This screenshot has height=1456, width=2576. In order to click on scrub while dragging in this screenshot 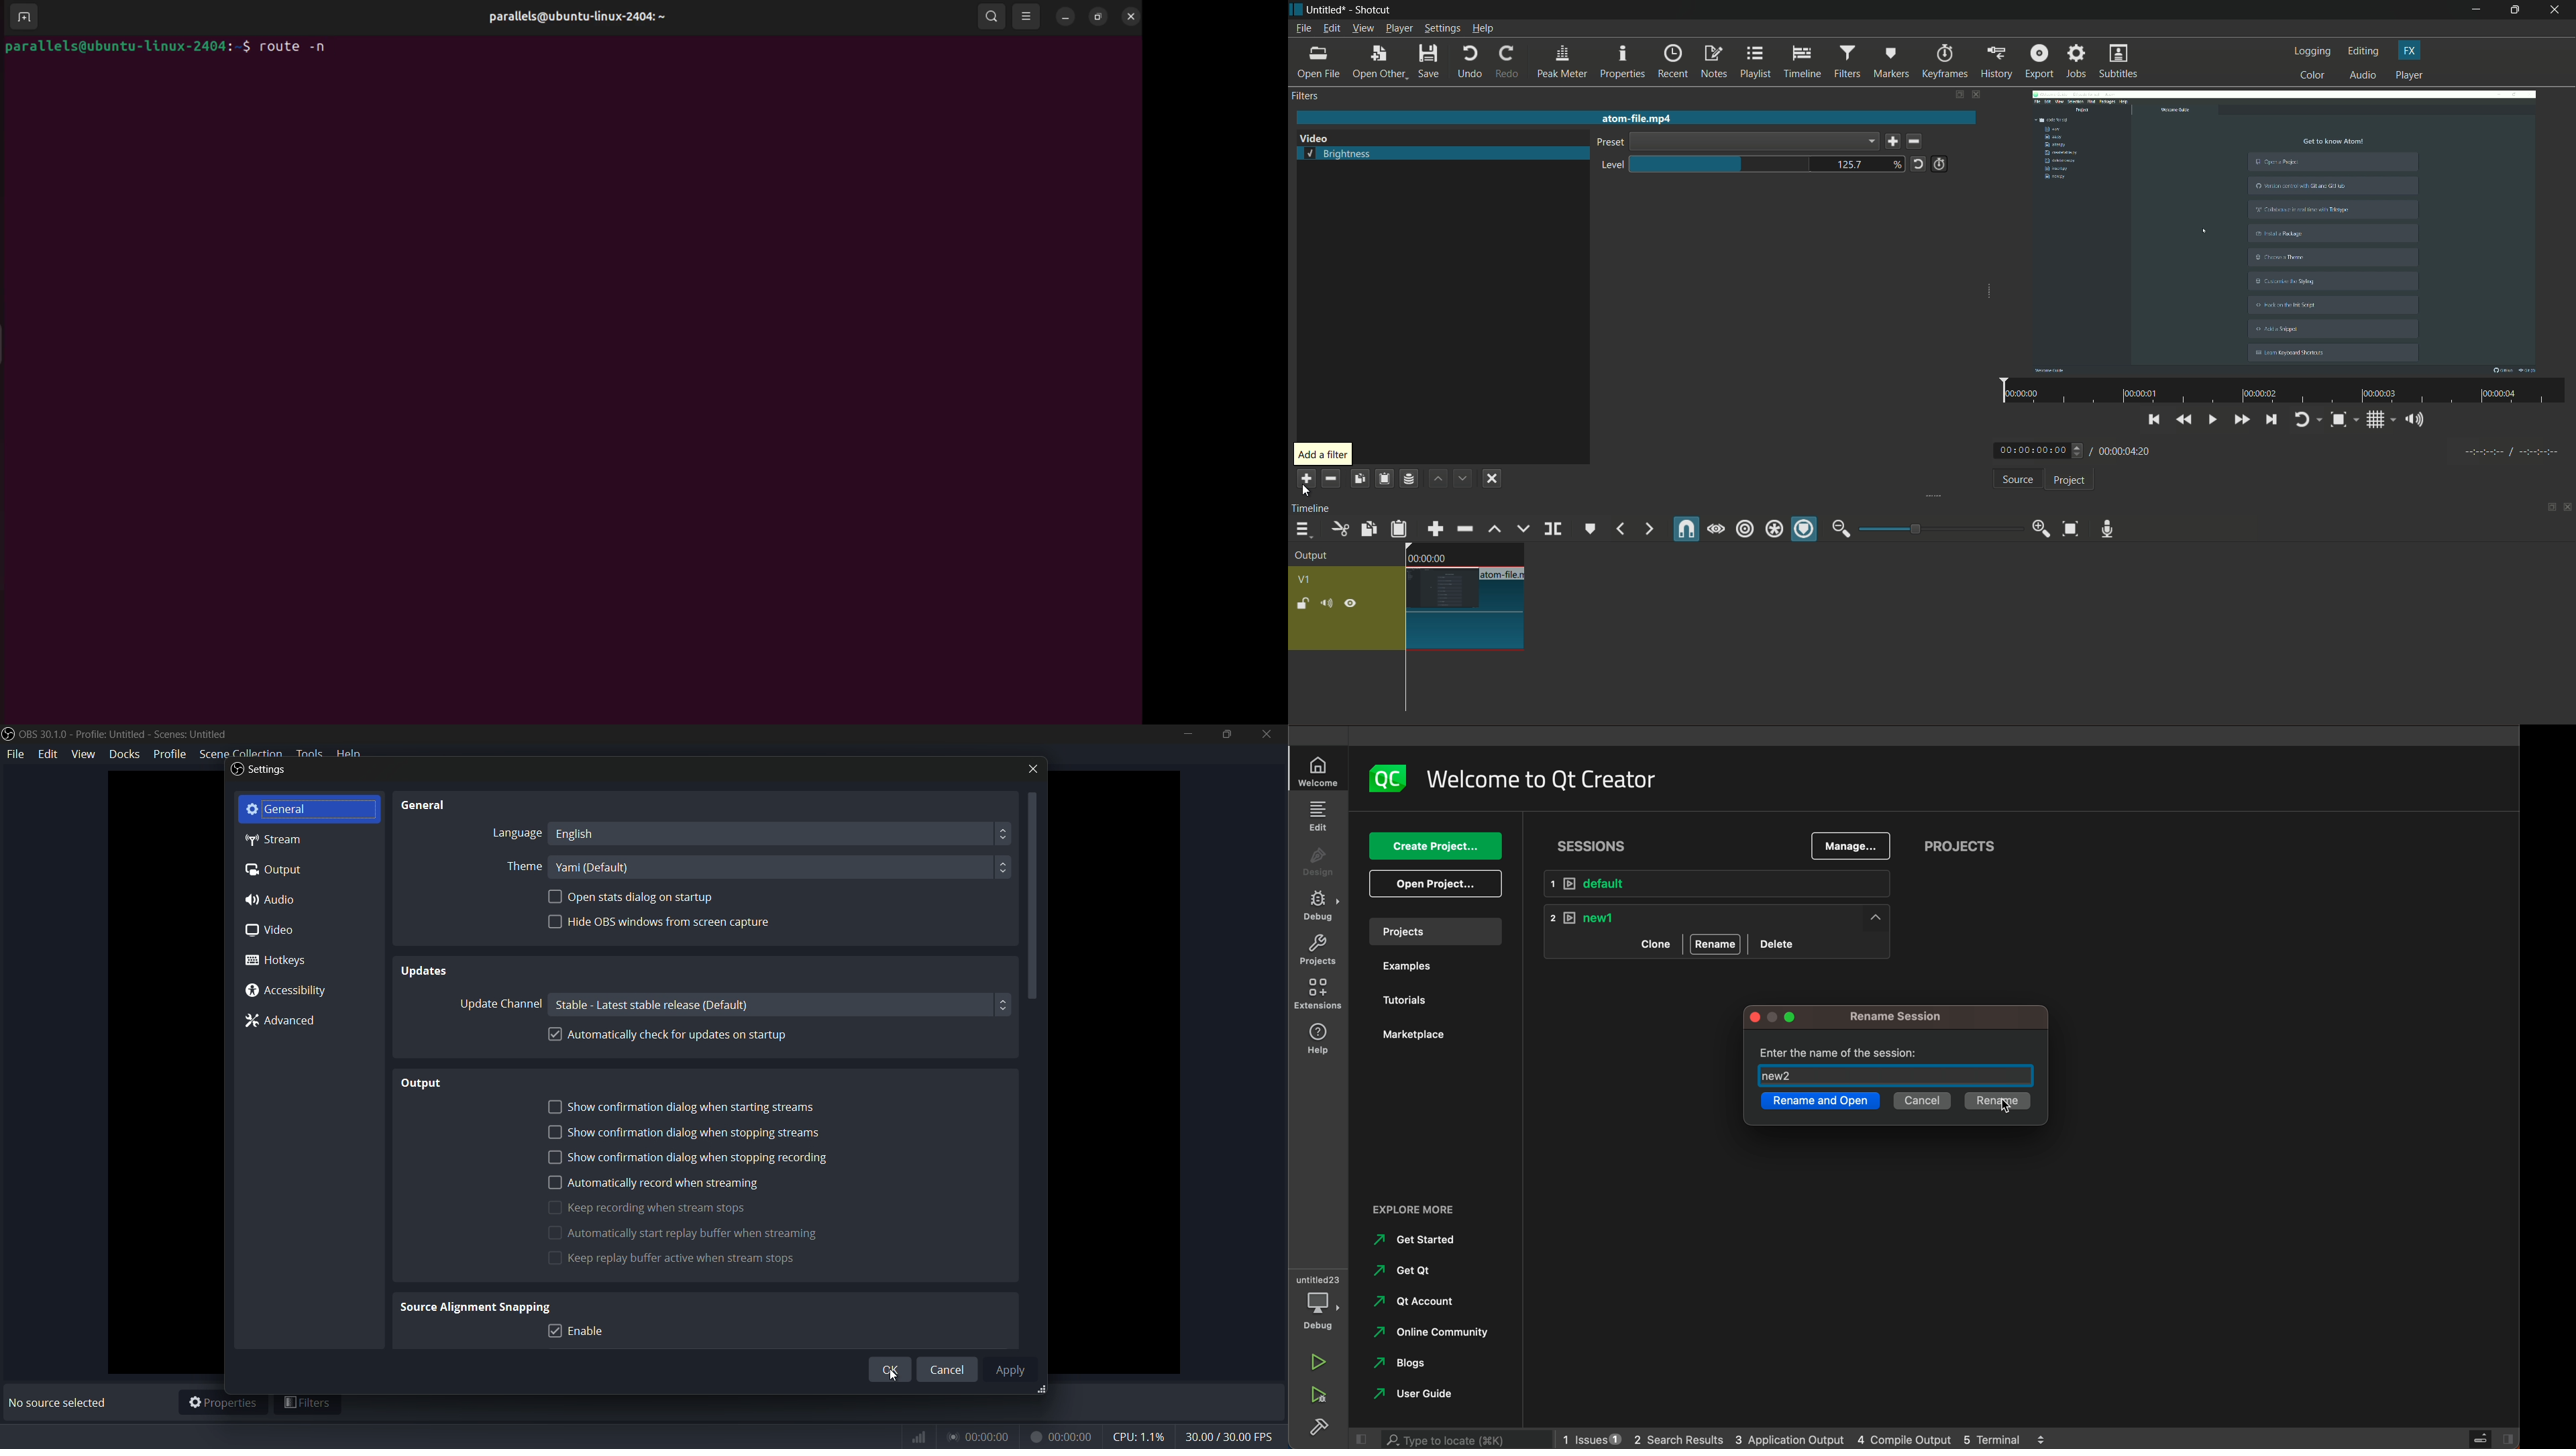, I will do `click(1715, 529)`.